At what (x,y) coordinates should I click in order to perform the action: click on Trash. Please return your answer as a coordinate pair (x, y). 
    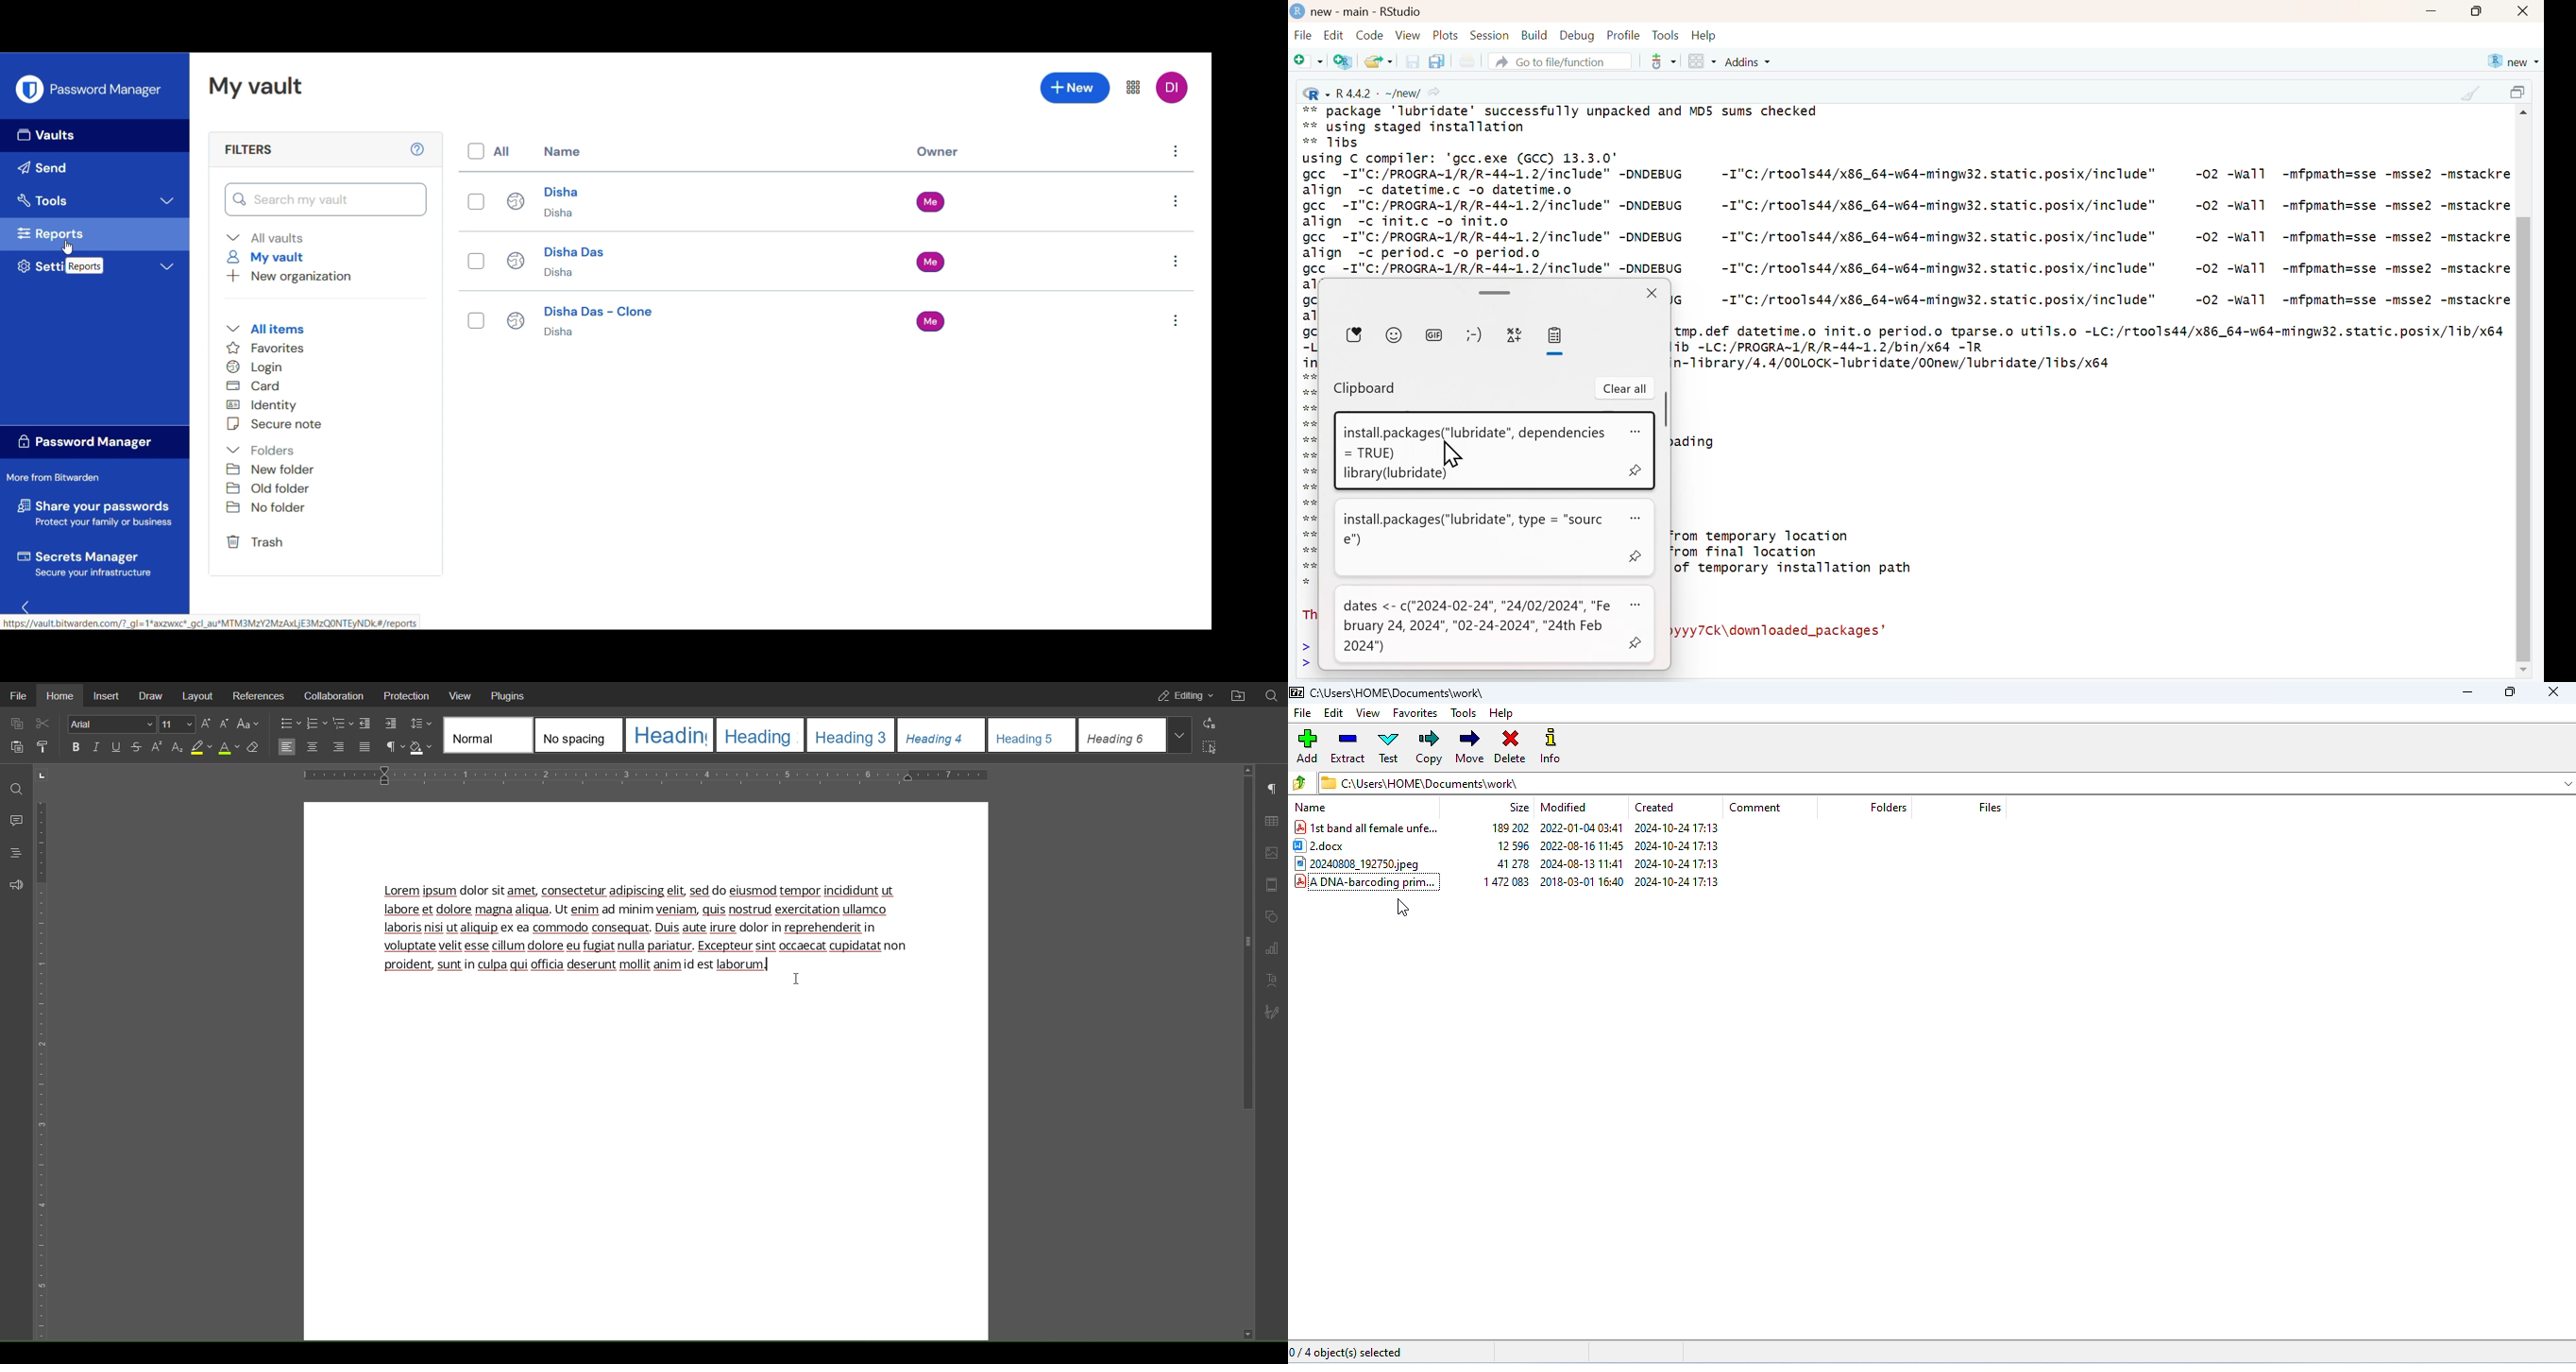
    Looking at the image, I should click on (258, 542).